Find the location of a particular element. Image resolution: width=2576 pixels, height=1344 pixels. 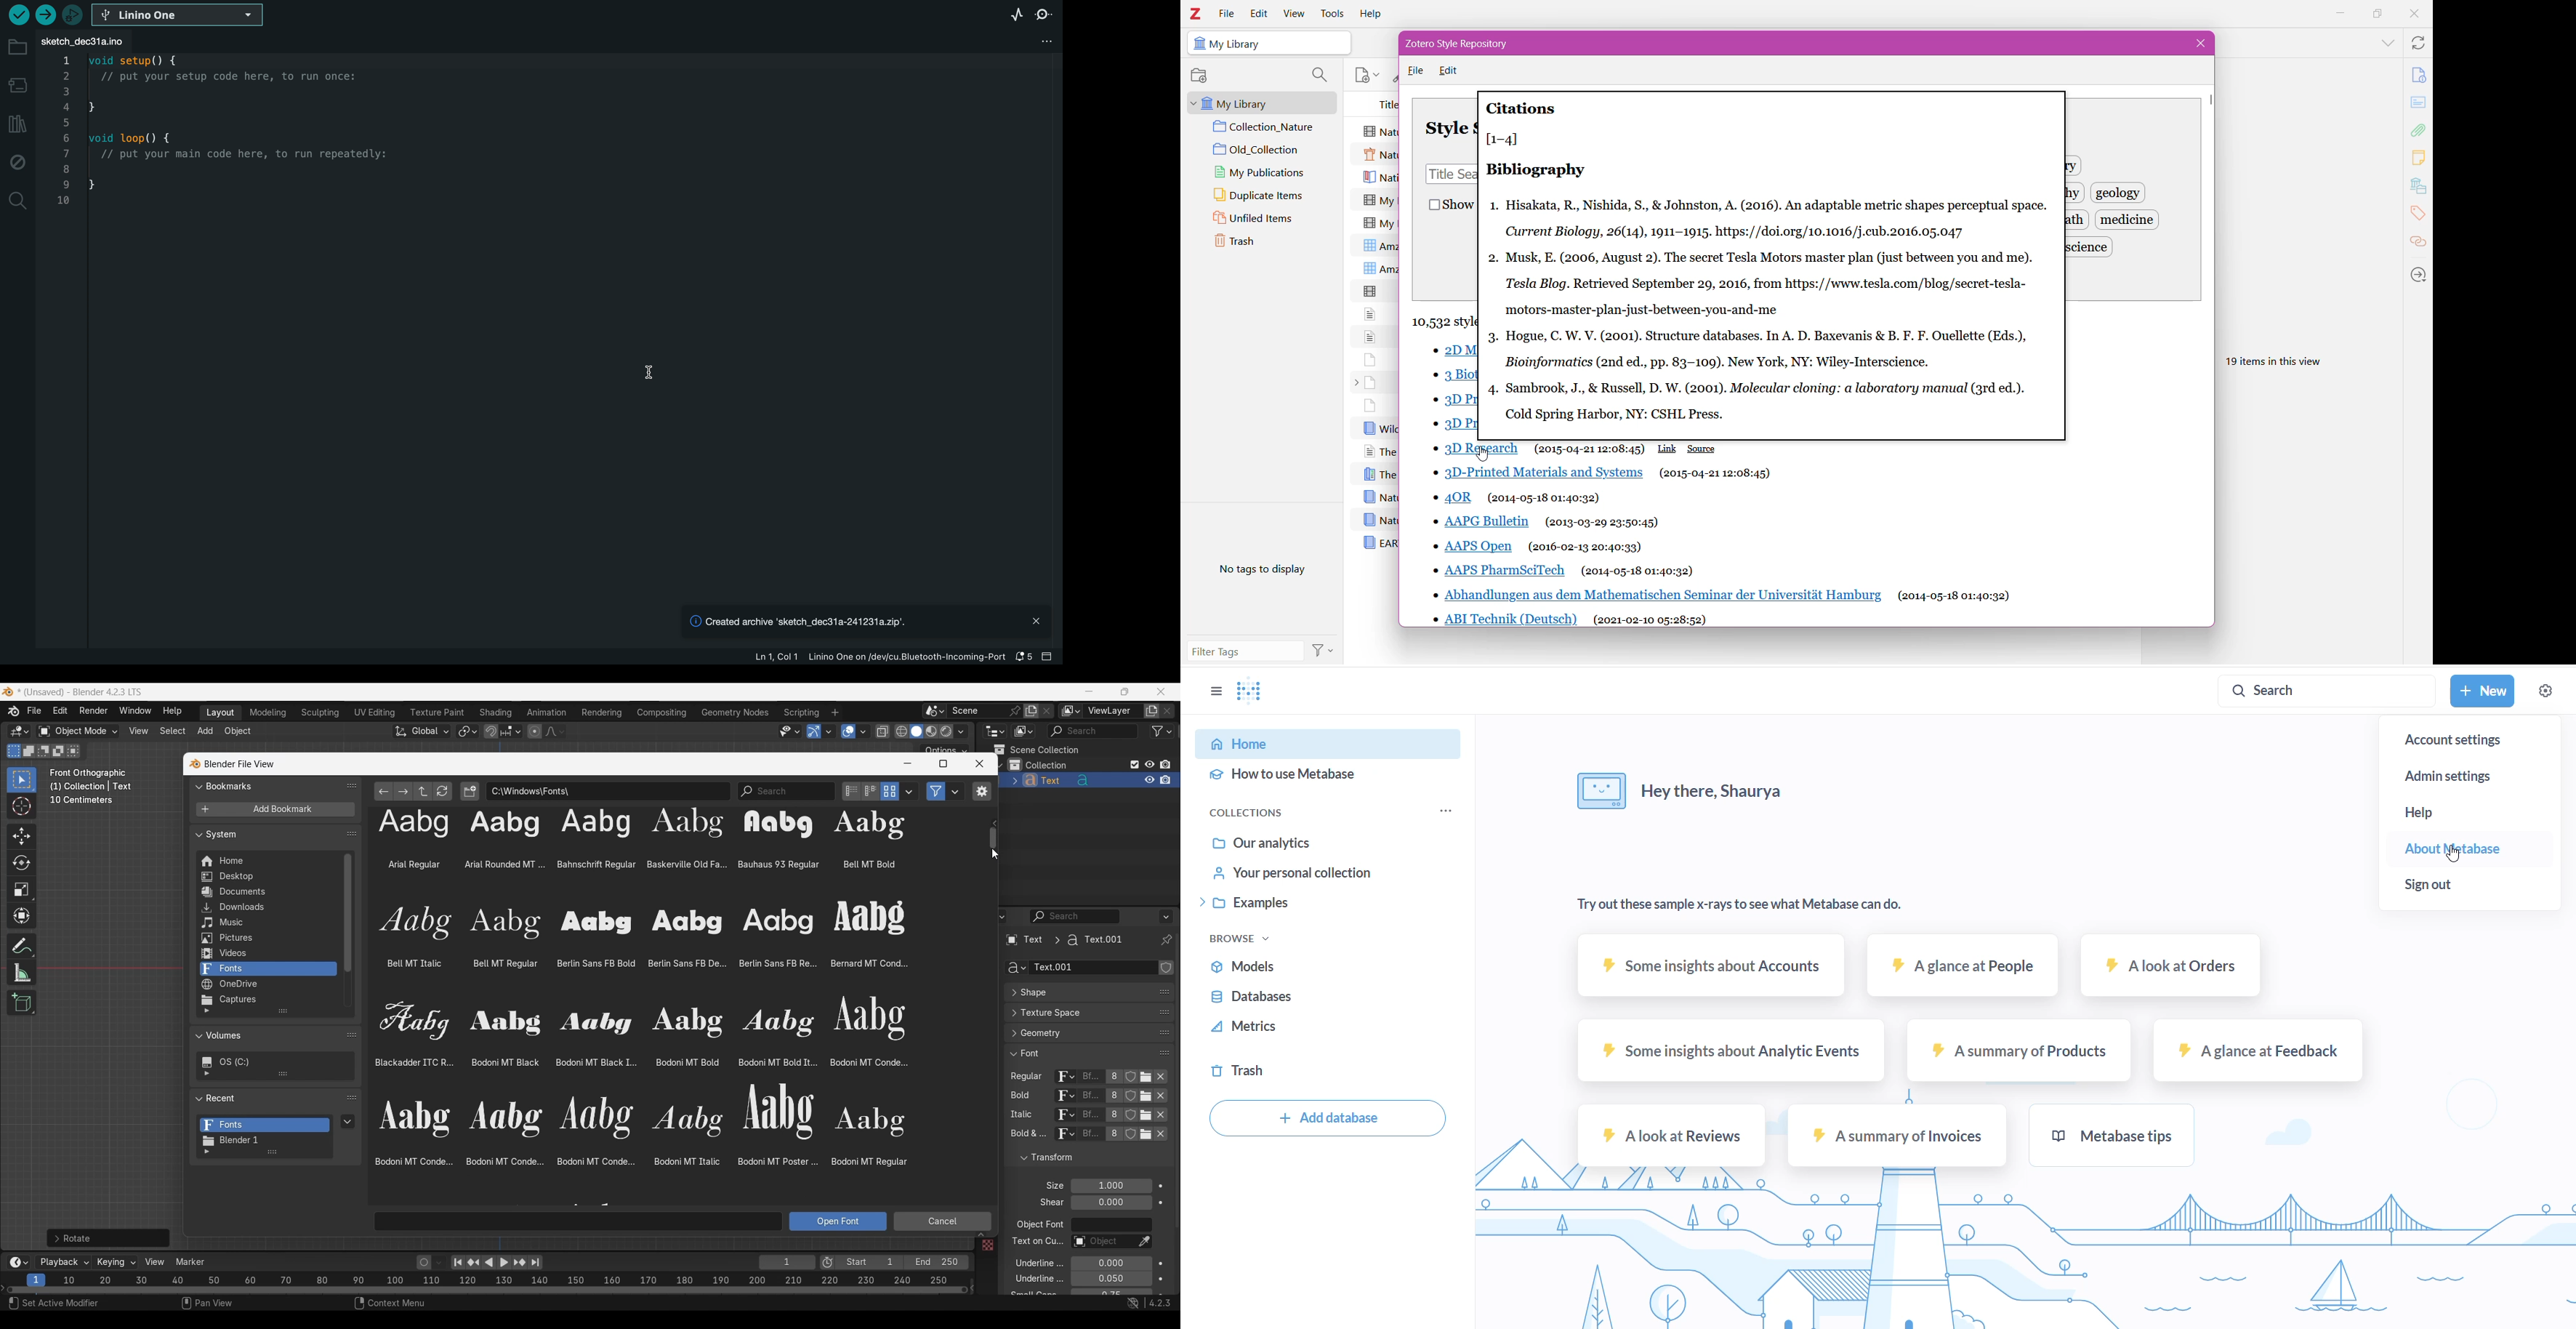

Edit menu is located at coordinates (60, 711).